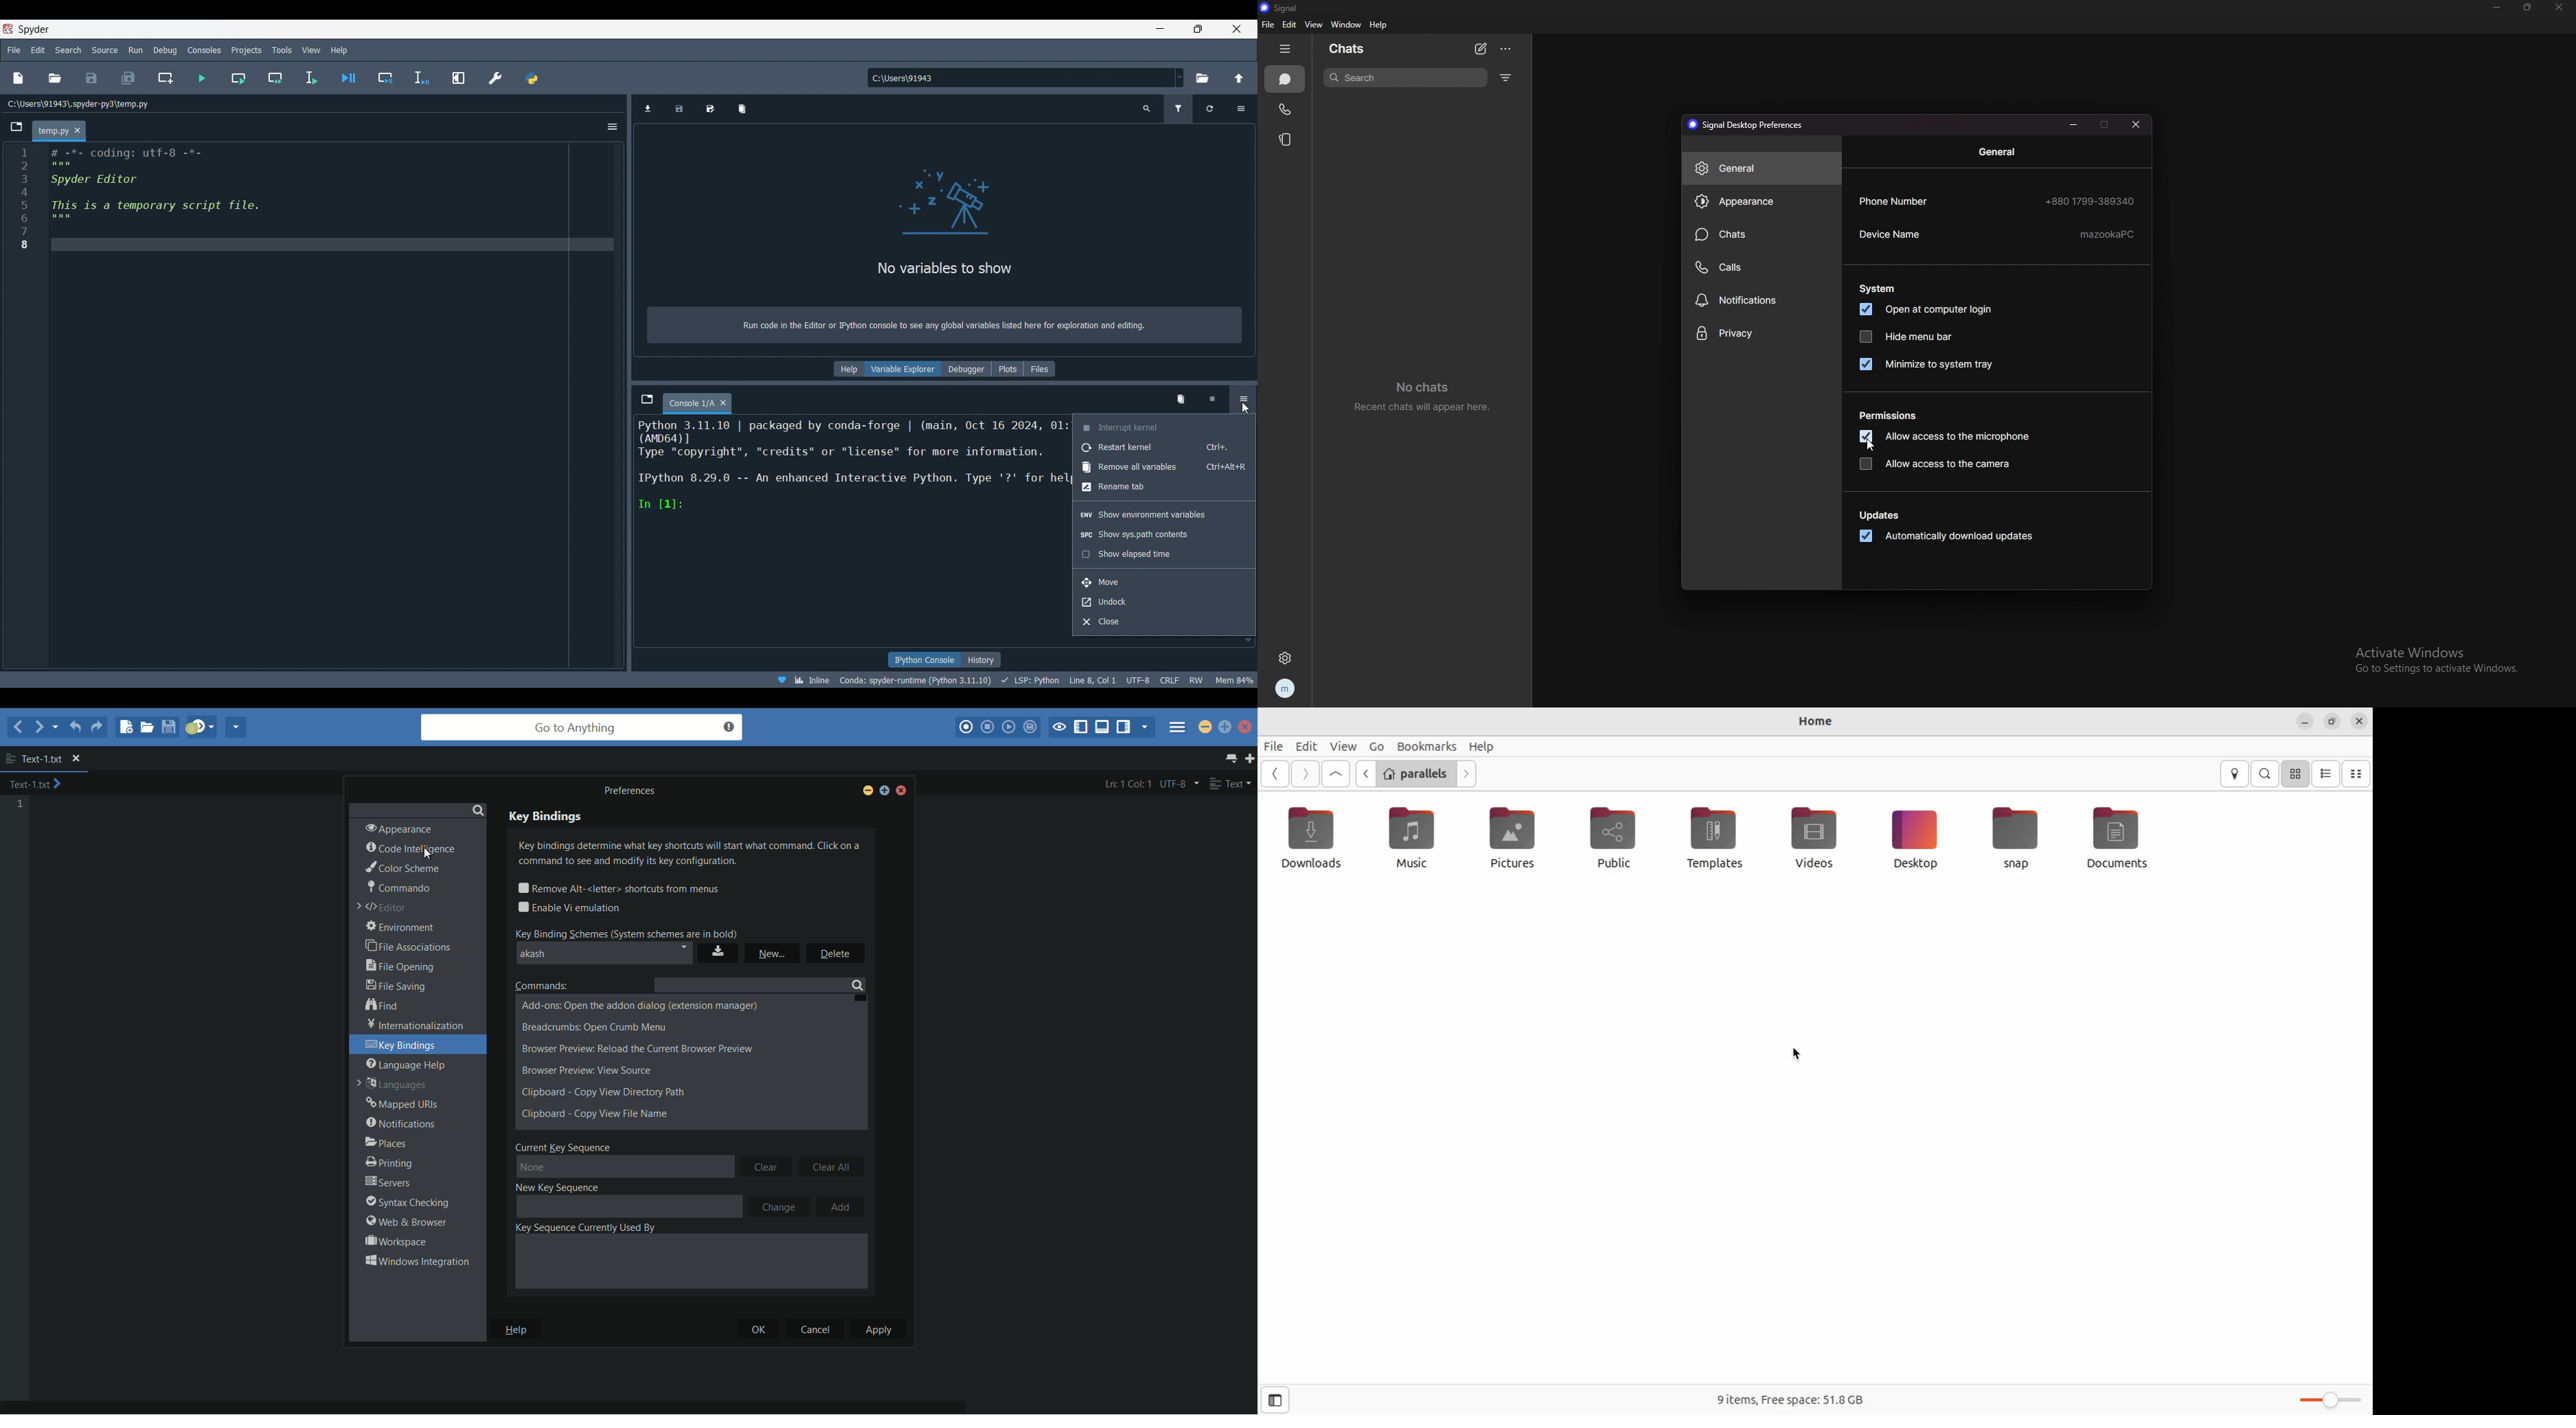  I want to click on Interrupt kernel, so click(1212, 399).